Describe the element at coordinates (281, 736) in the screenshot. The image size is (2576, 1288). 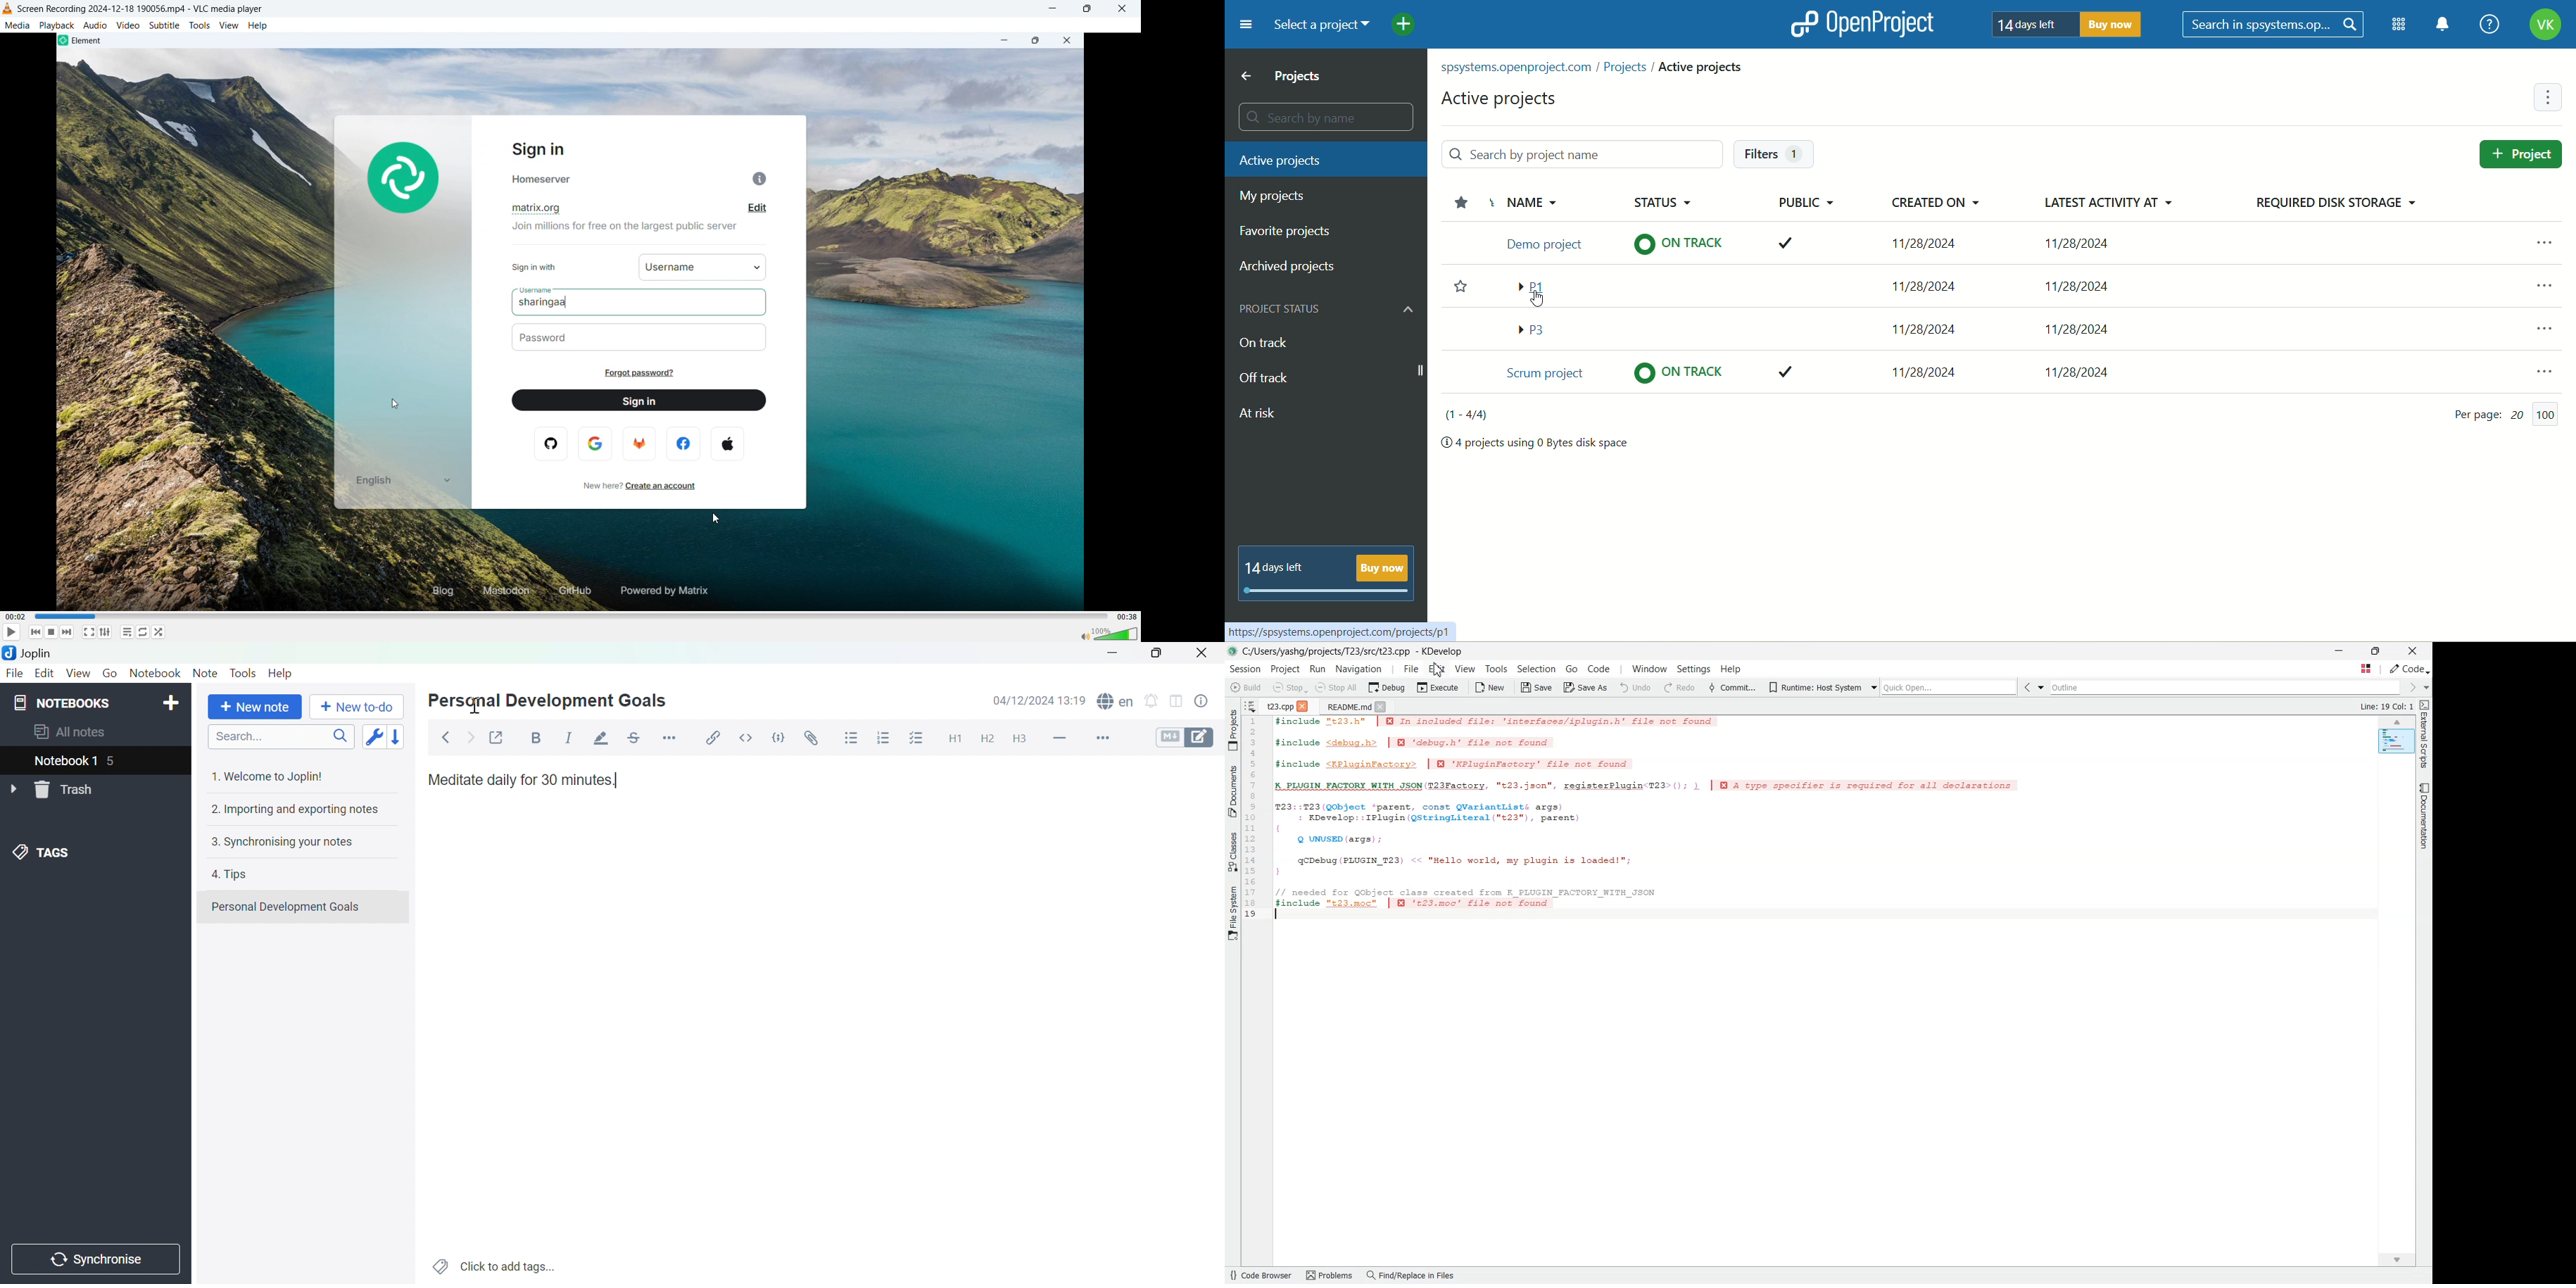
I see `Search` at that location.